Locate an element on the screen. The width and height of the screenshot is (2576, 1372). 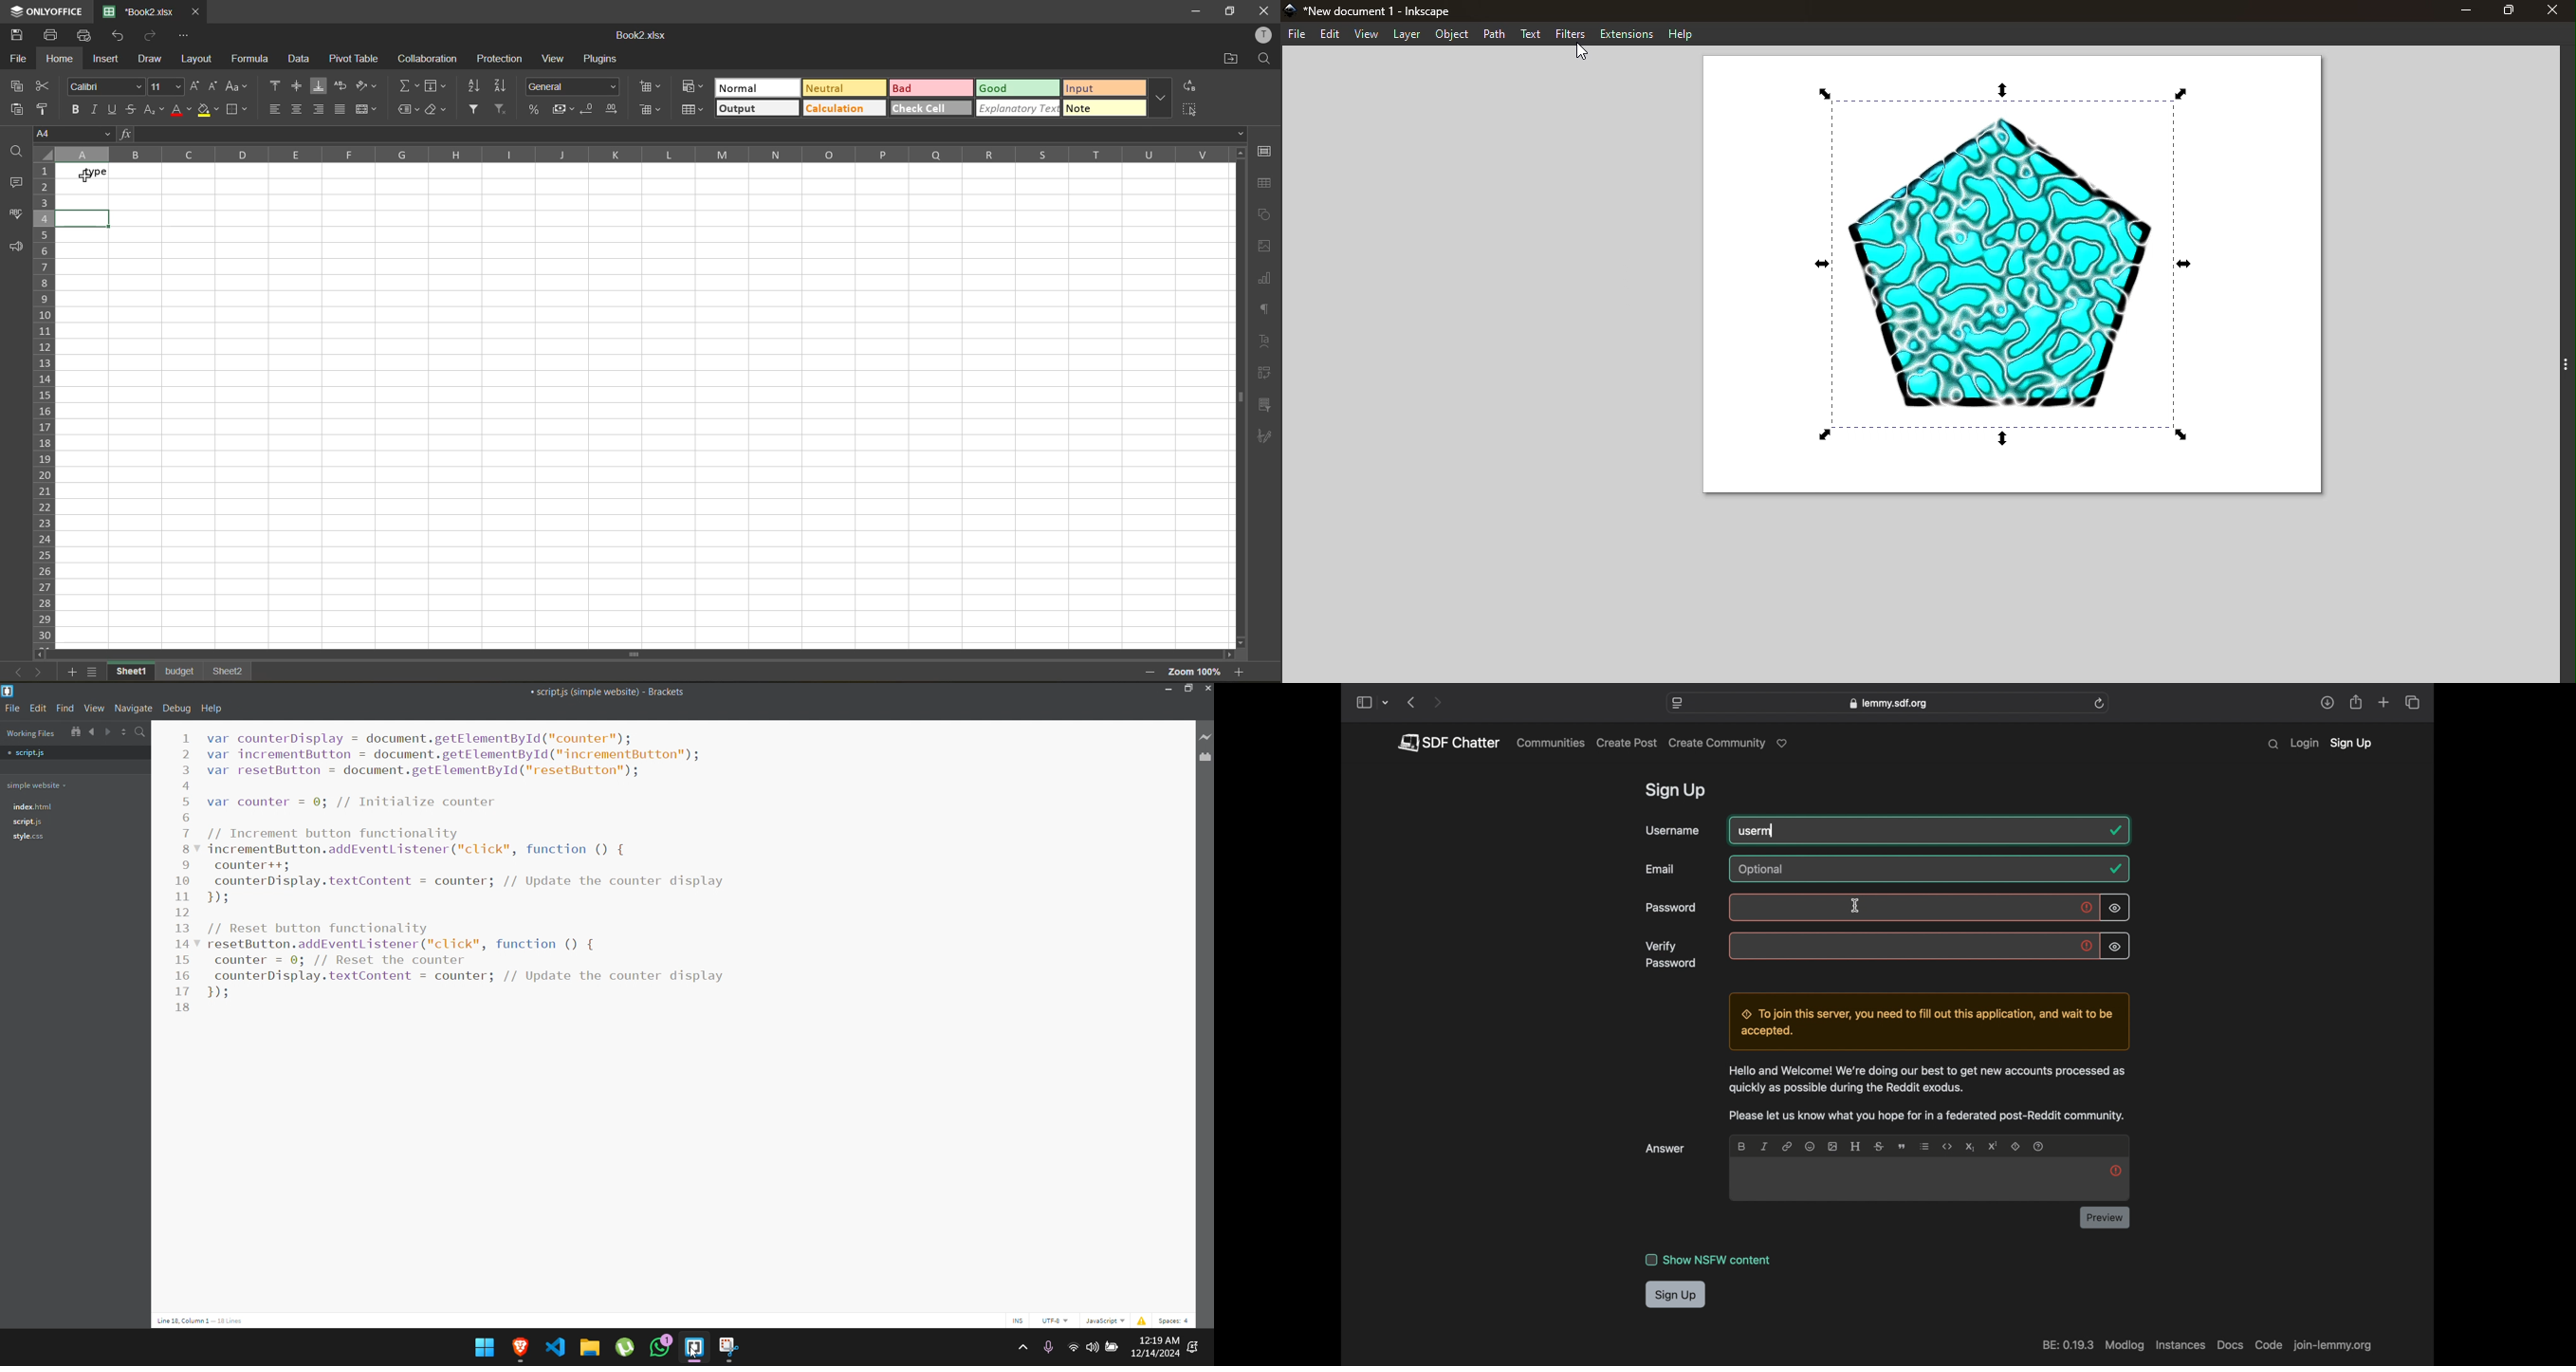
sign up is located at coordinates (1676, 1295).